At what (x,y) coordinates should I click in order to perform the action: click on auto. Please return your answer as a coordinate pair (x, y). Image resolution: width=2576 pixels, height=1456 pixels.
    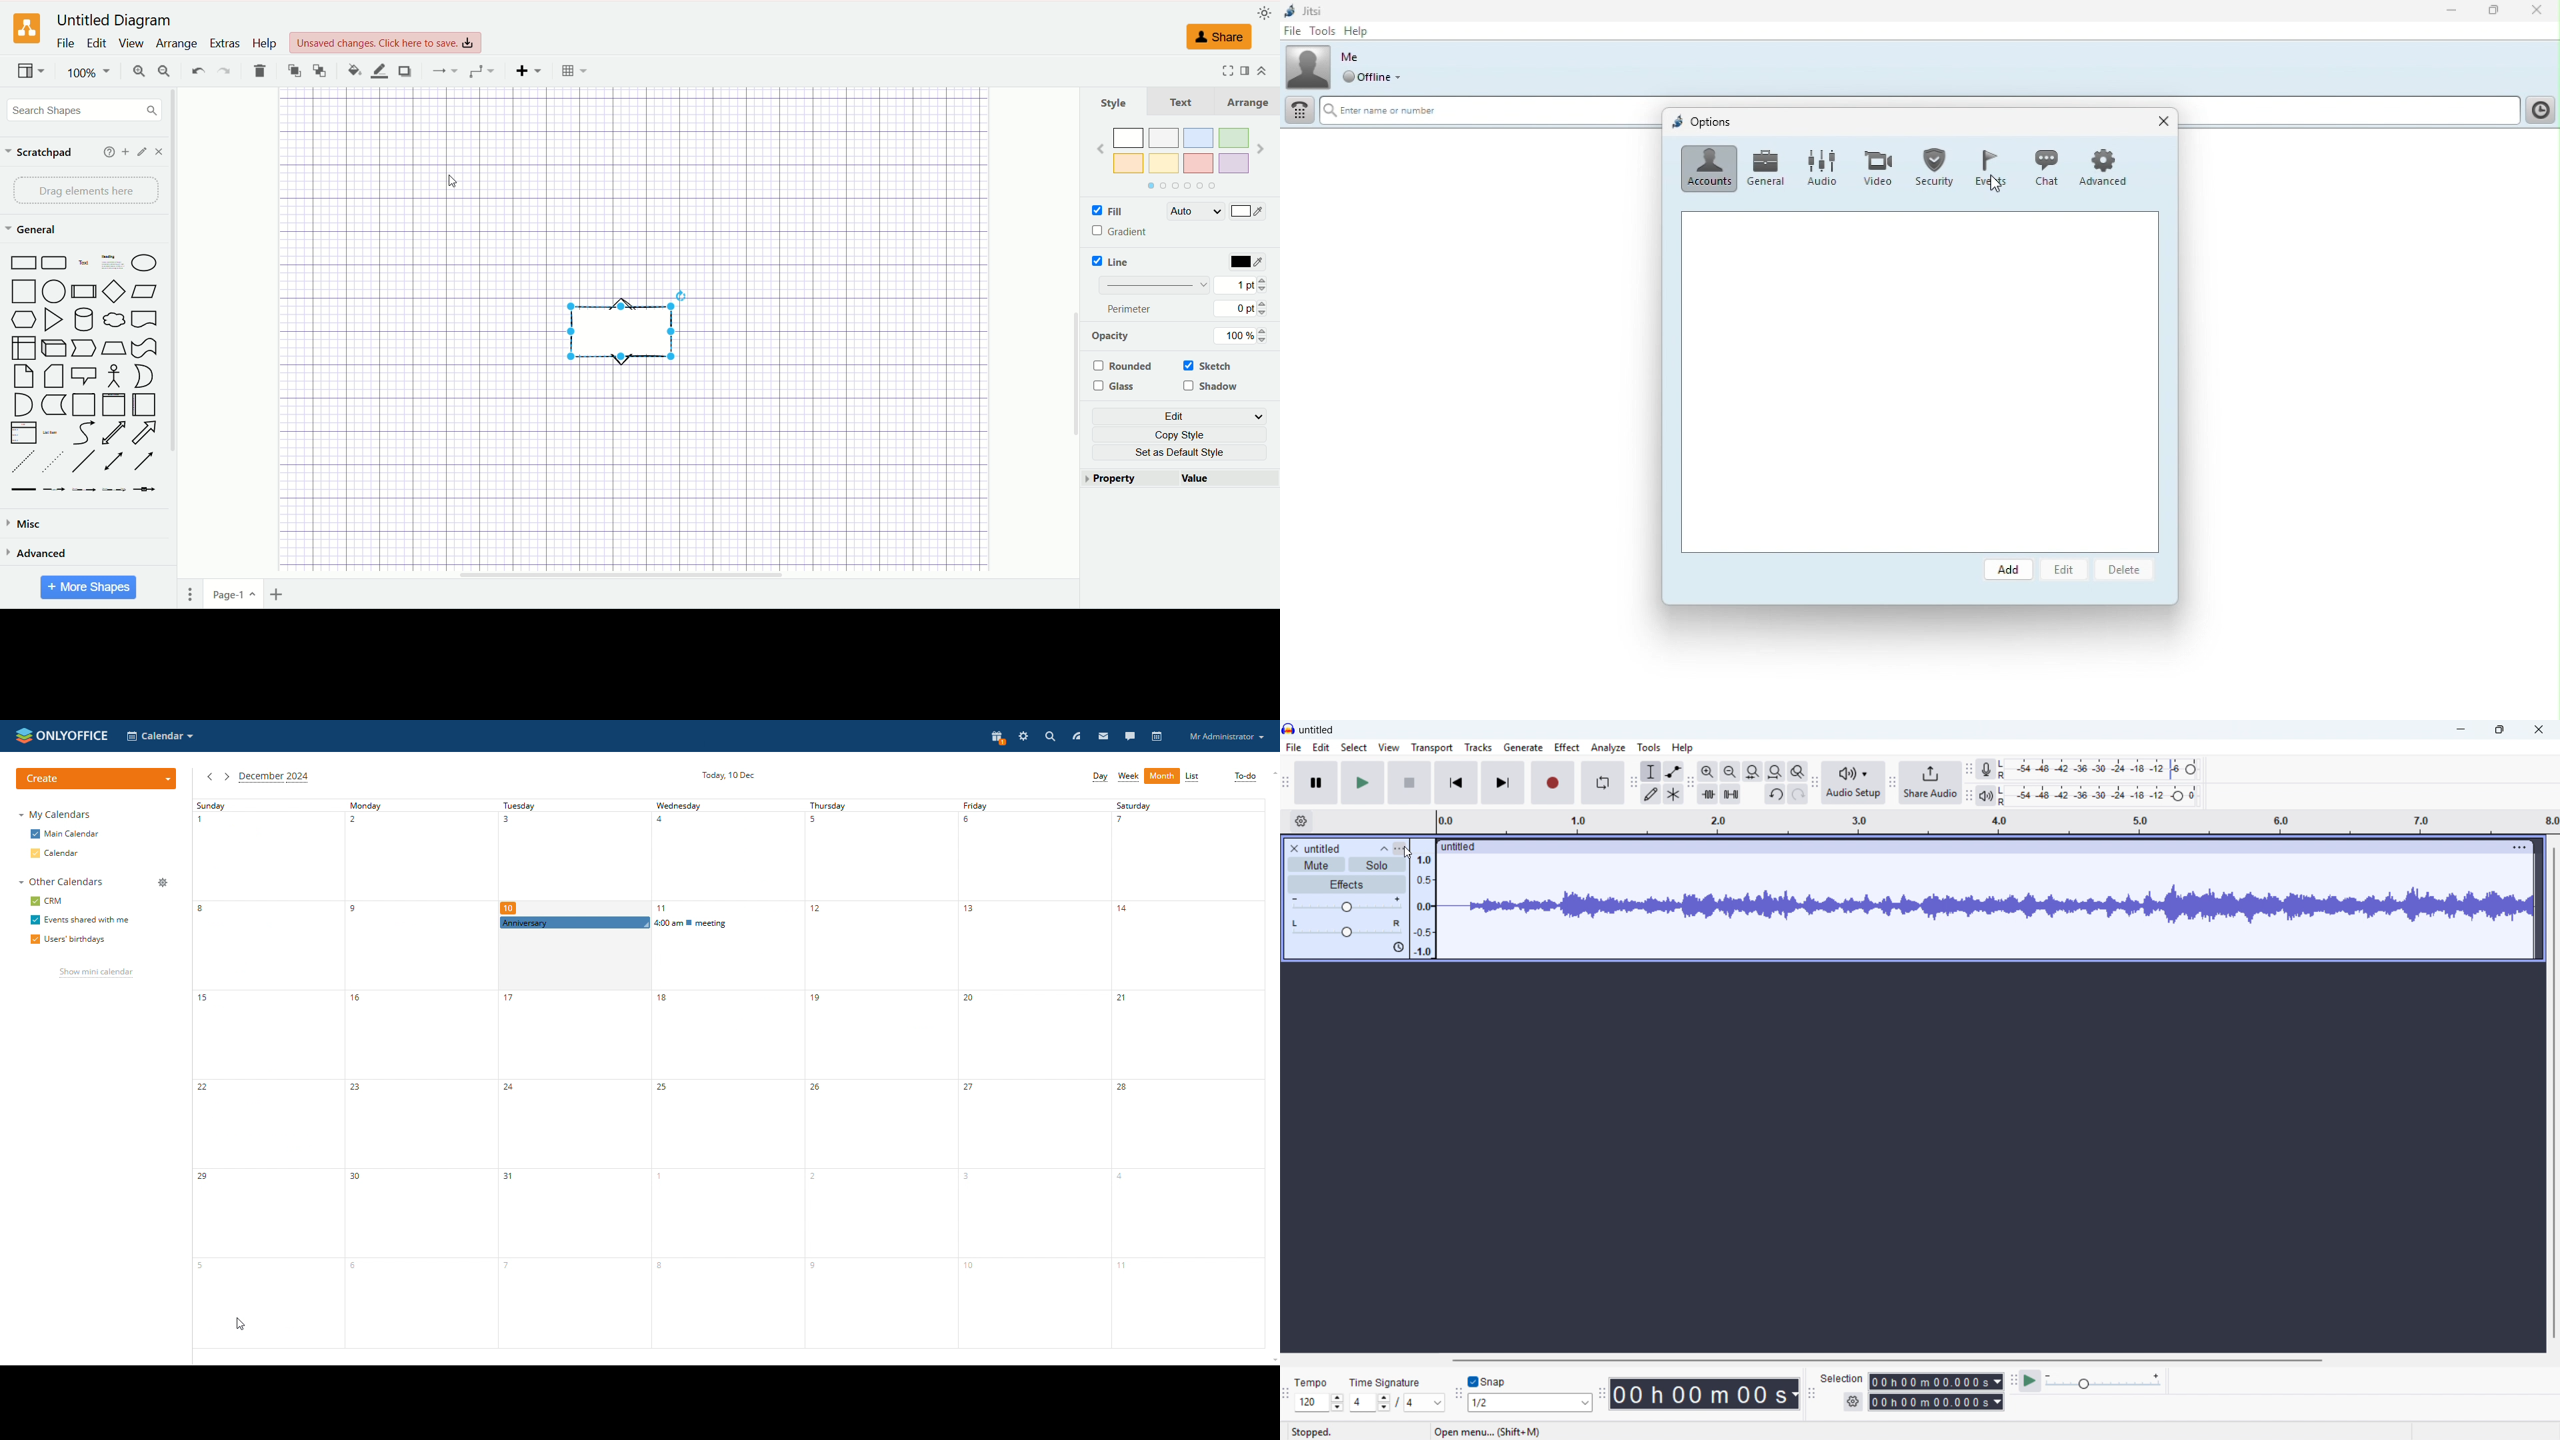
    Looking at the image, I should click on (1197, 212).